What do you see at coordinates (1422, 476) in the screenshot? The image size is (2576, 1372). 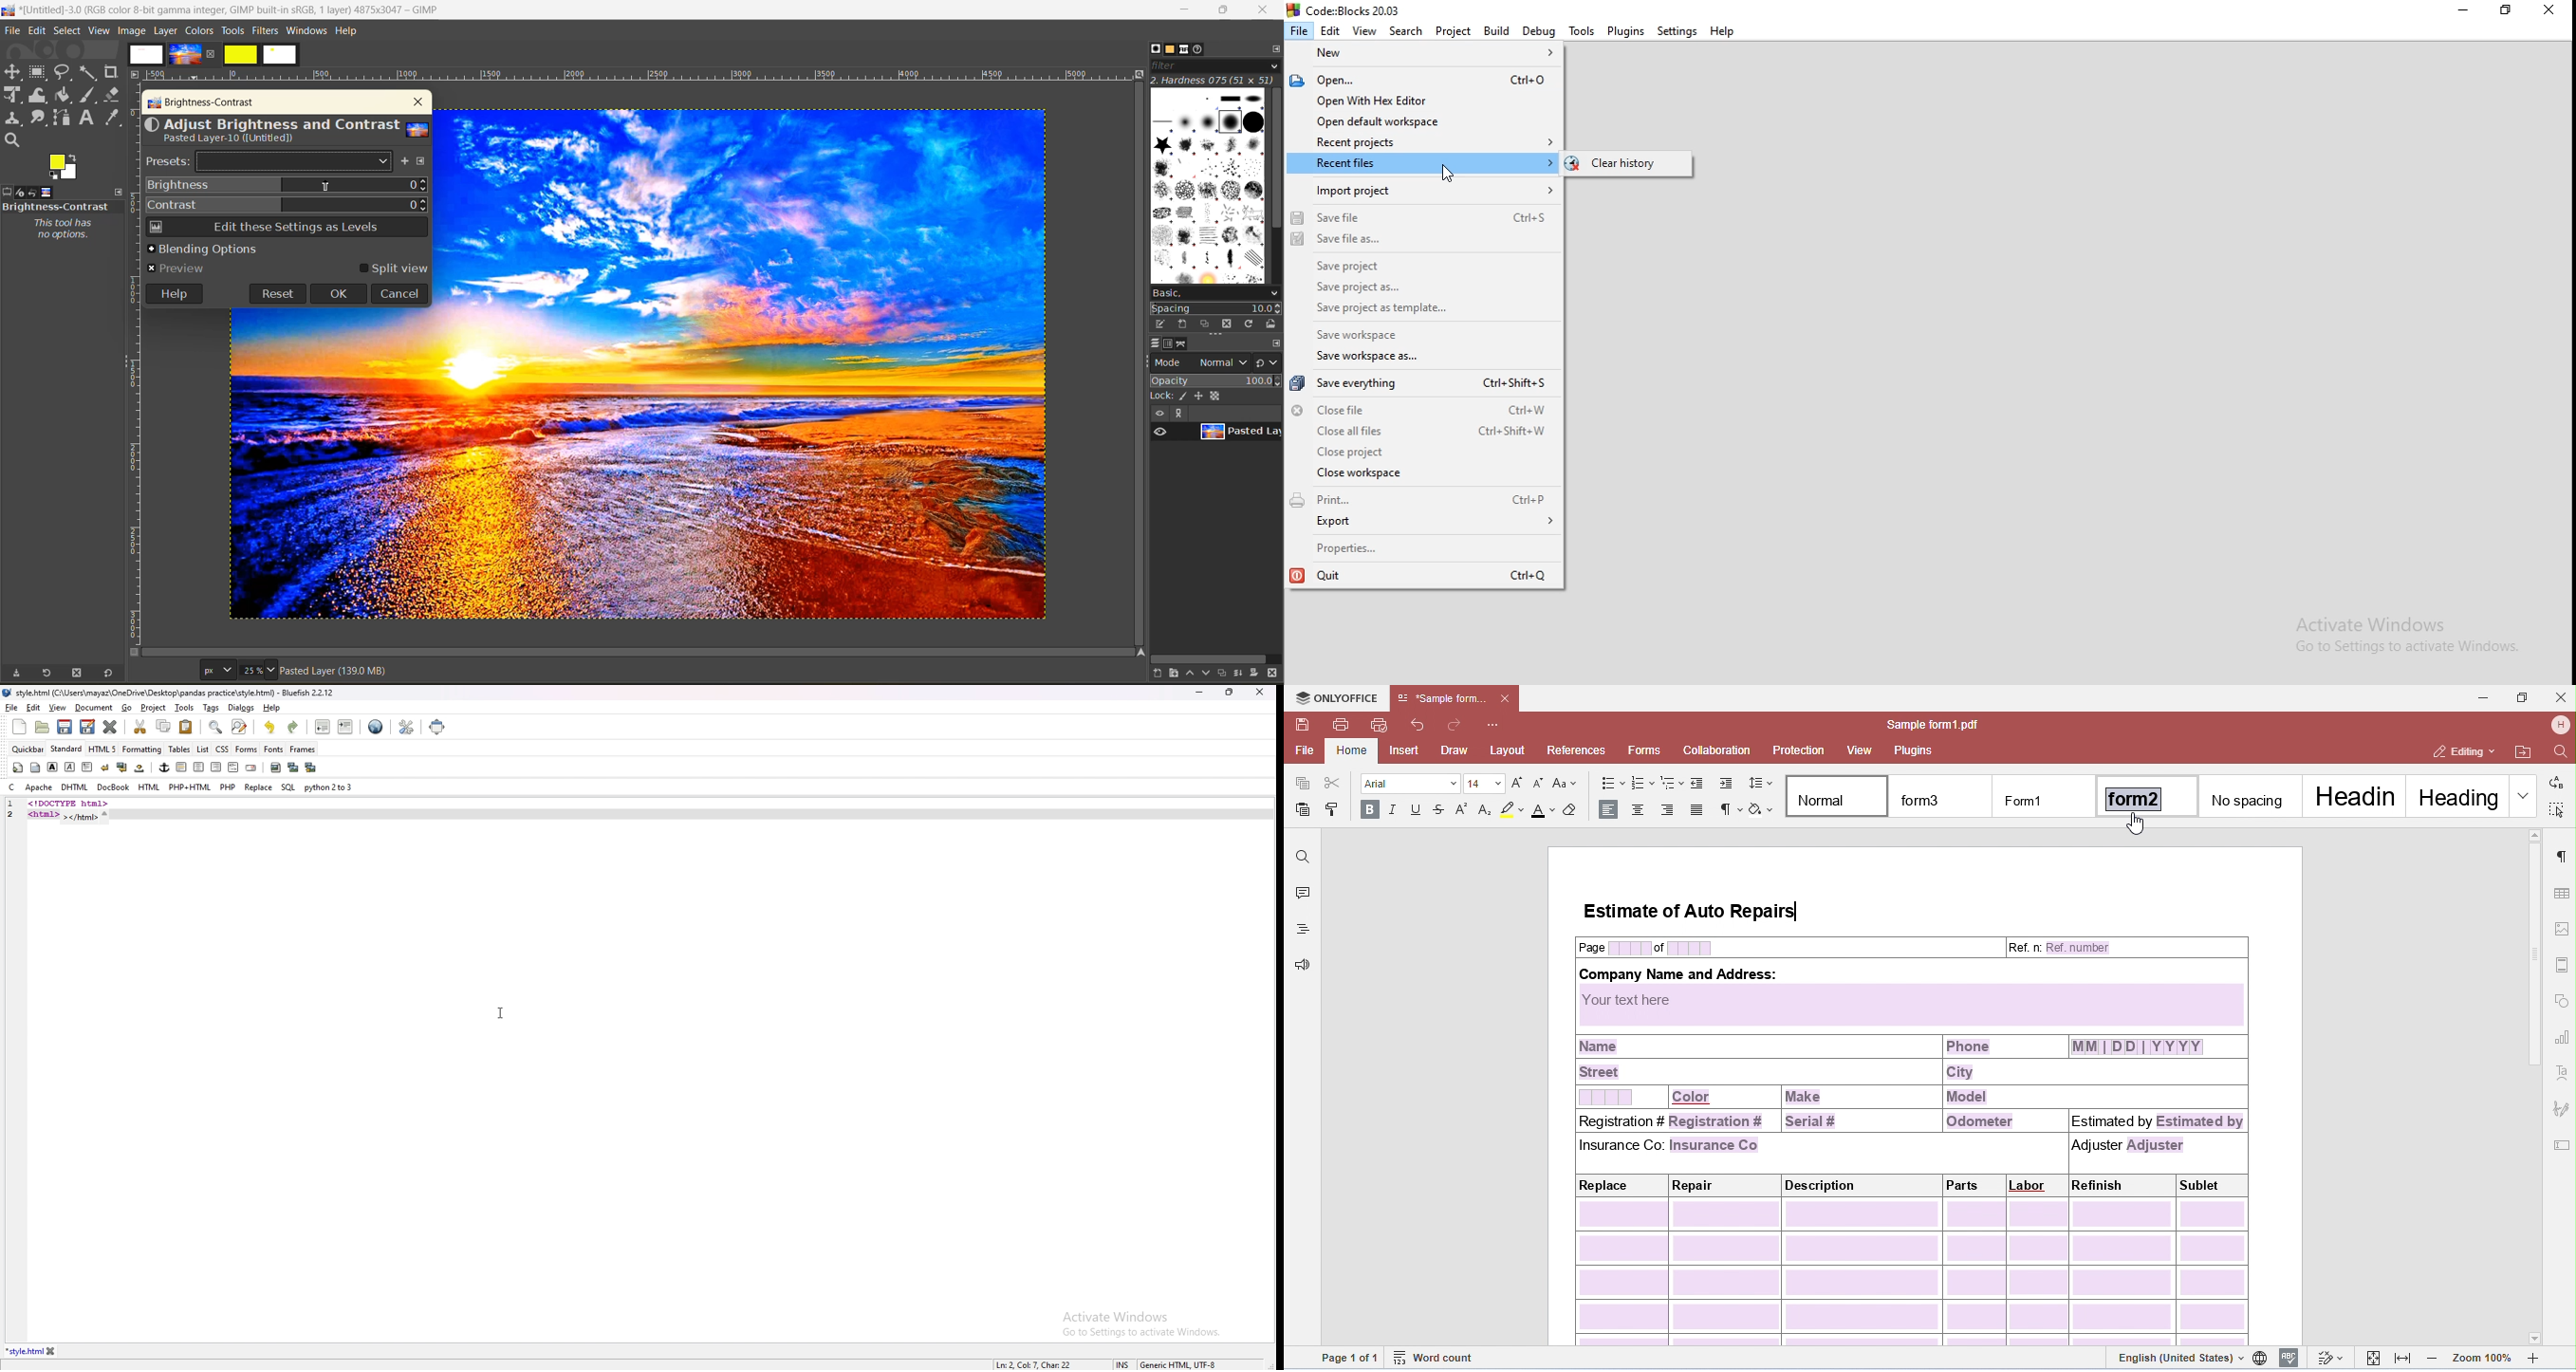 I see `Close workspace` at bounding box center [1422, 476].